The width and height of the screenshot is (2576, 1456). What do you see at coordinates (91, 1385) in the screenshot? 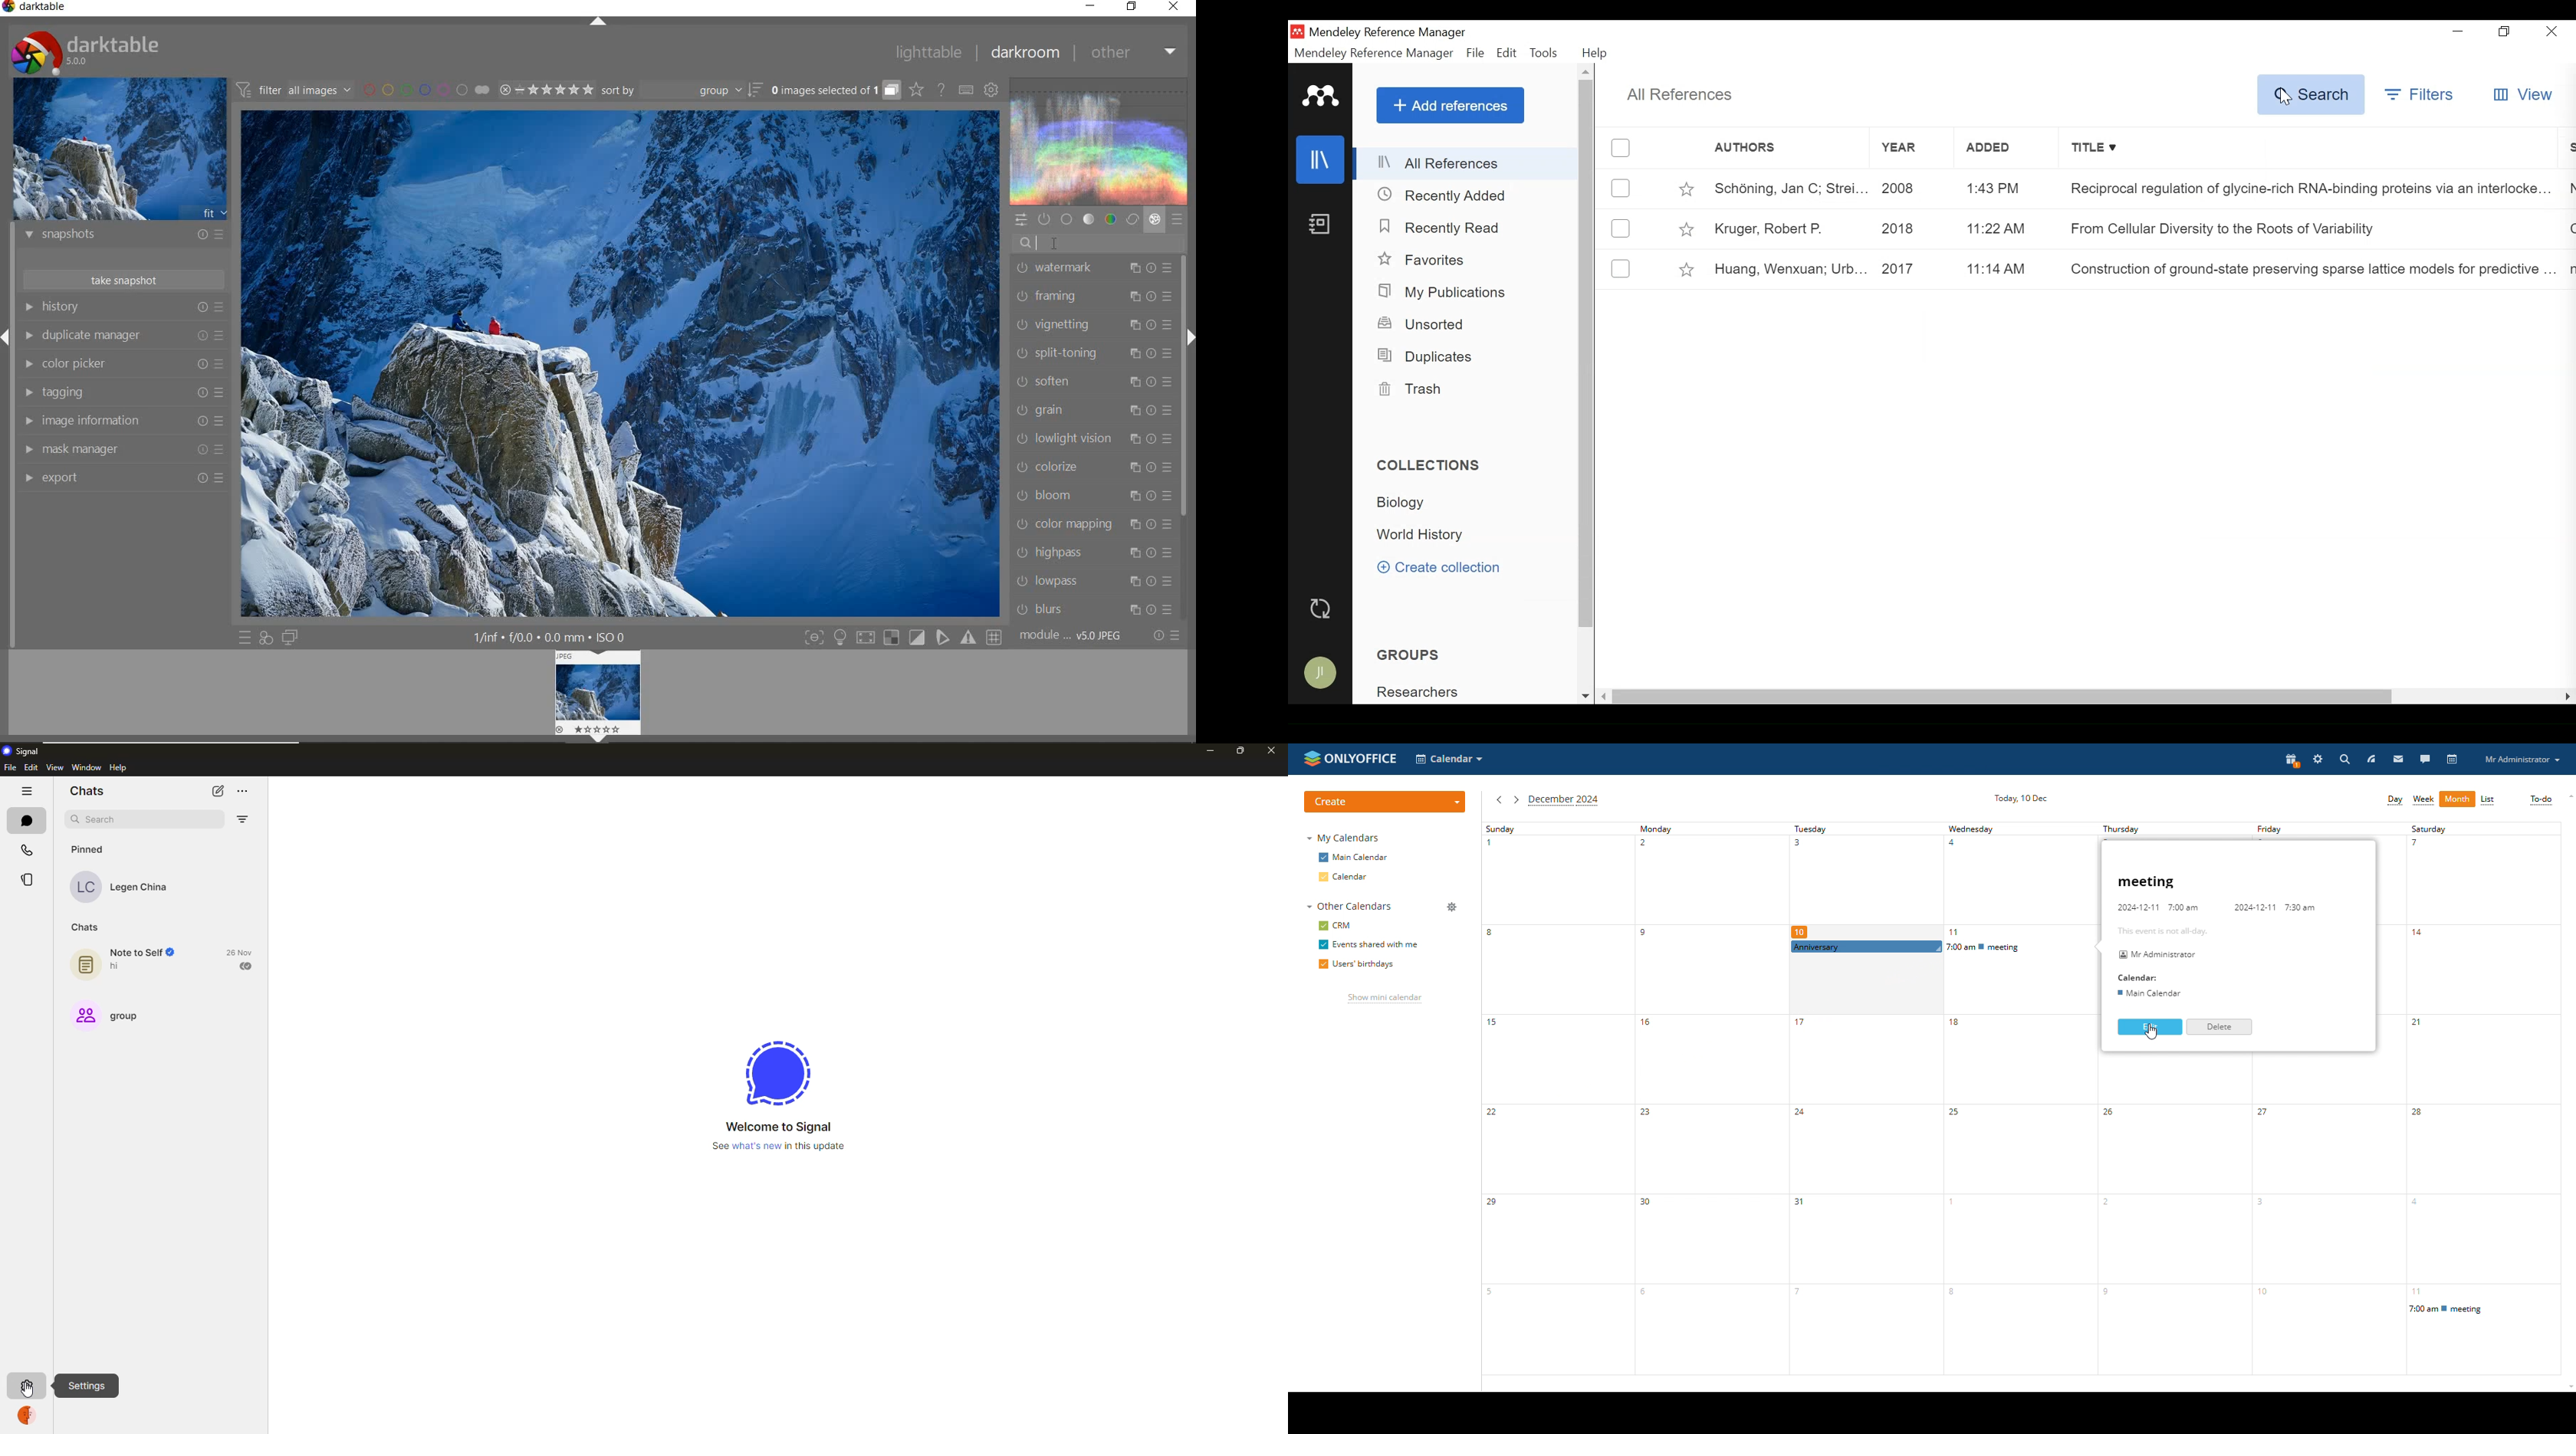
I see `Settings` at bounding box center [91, 1385].